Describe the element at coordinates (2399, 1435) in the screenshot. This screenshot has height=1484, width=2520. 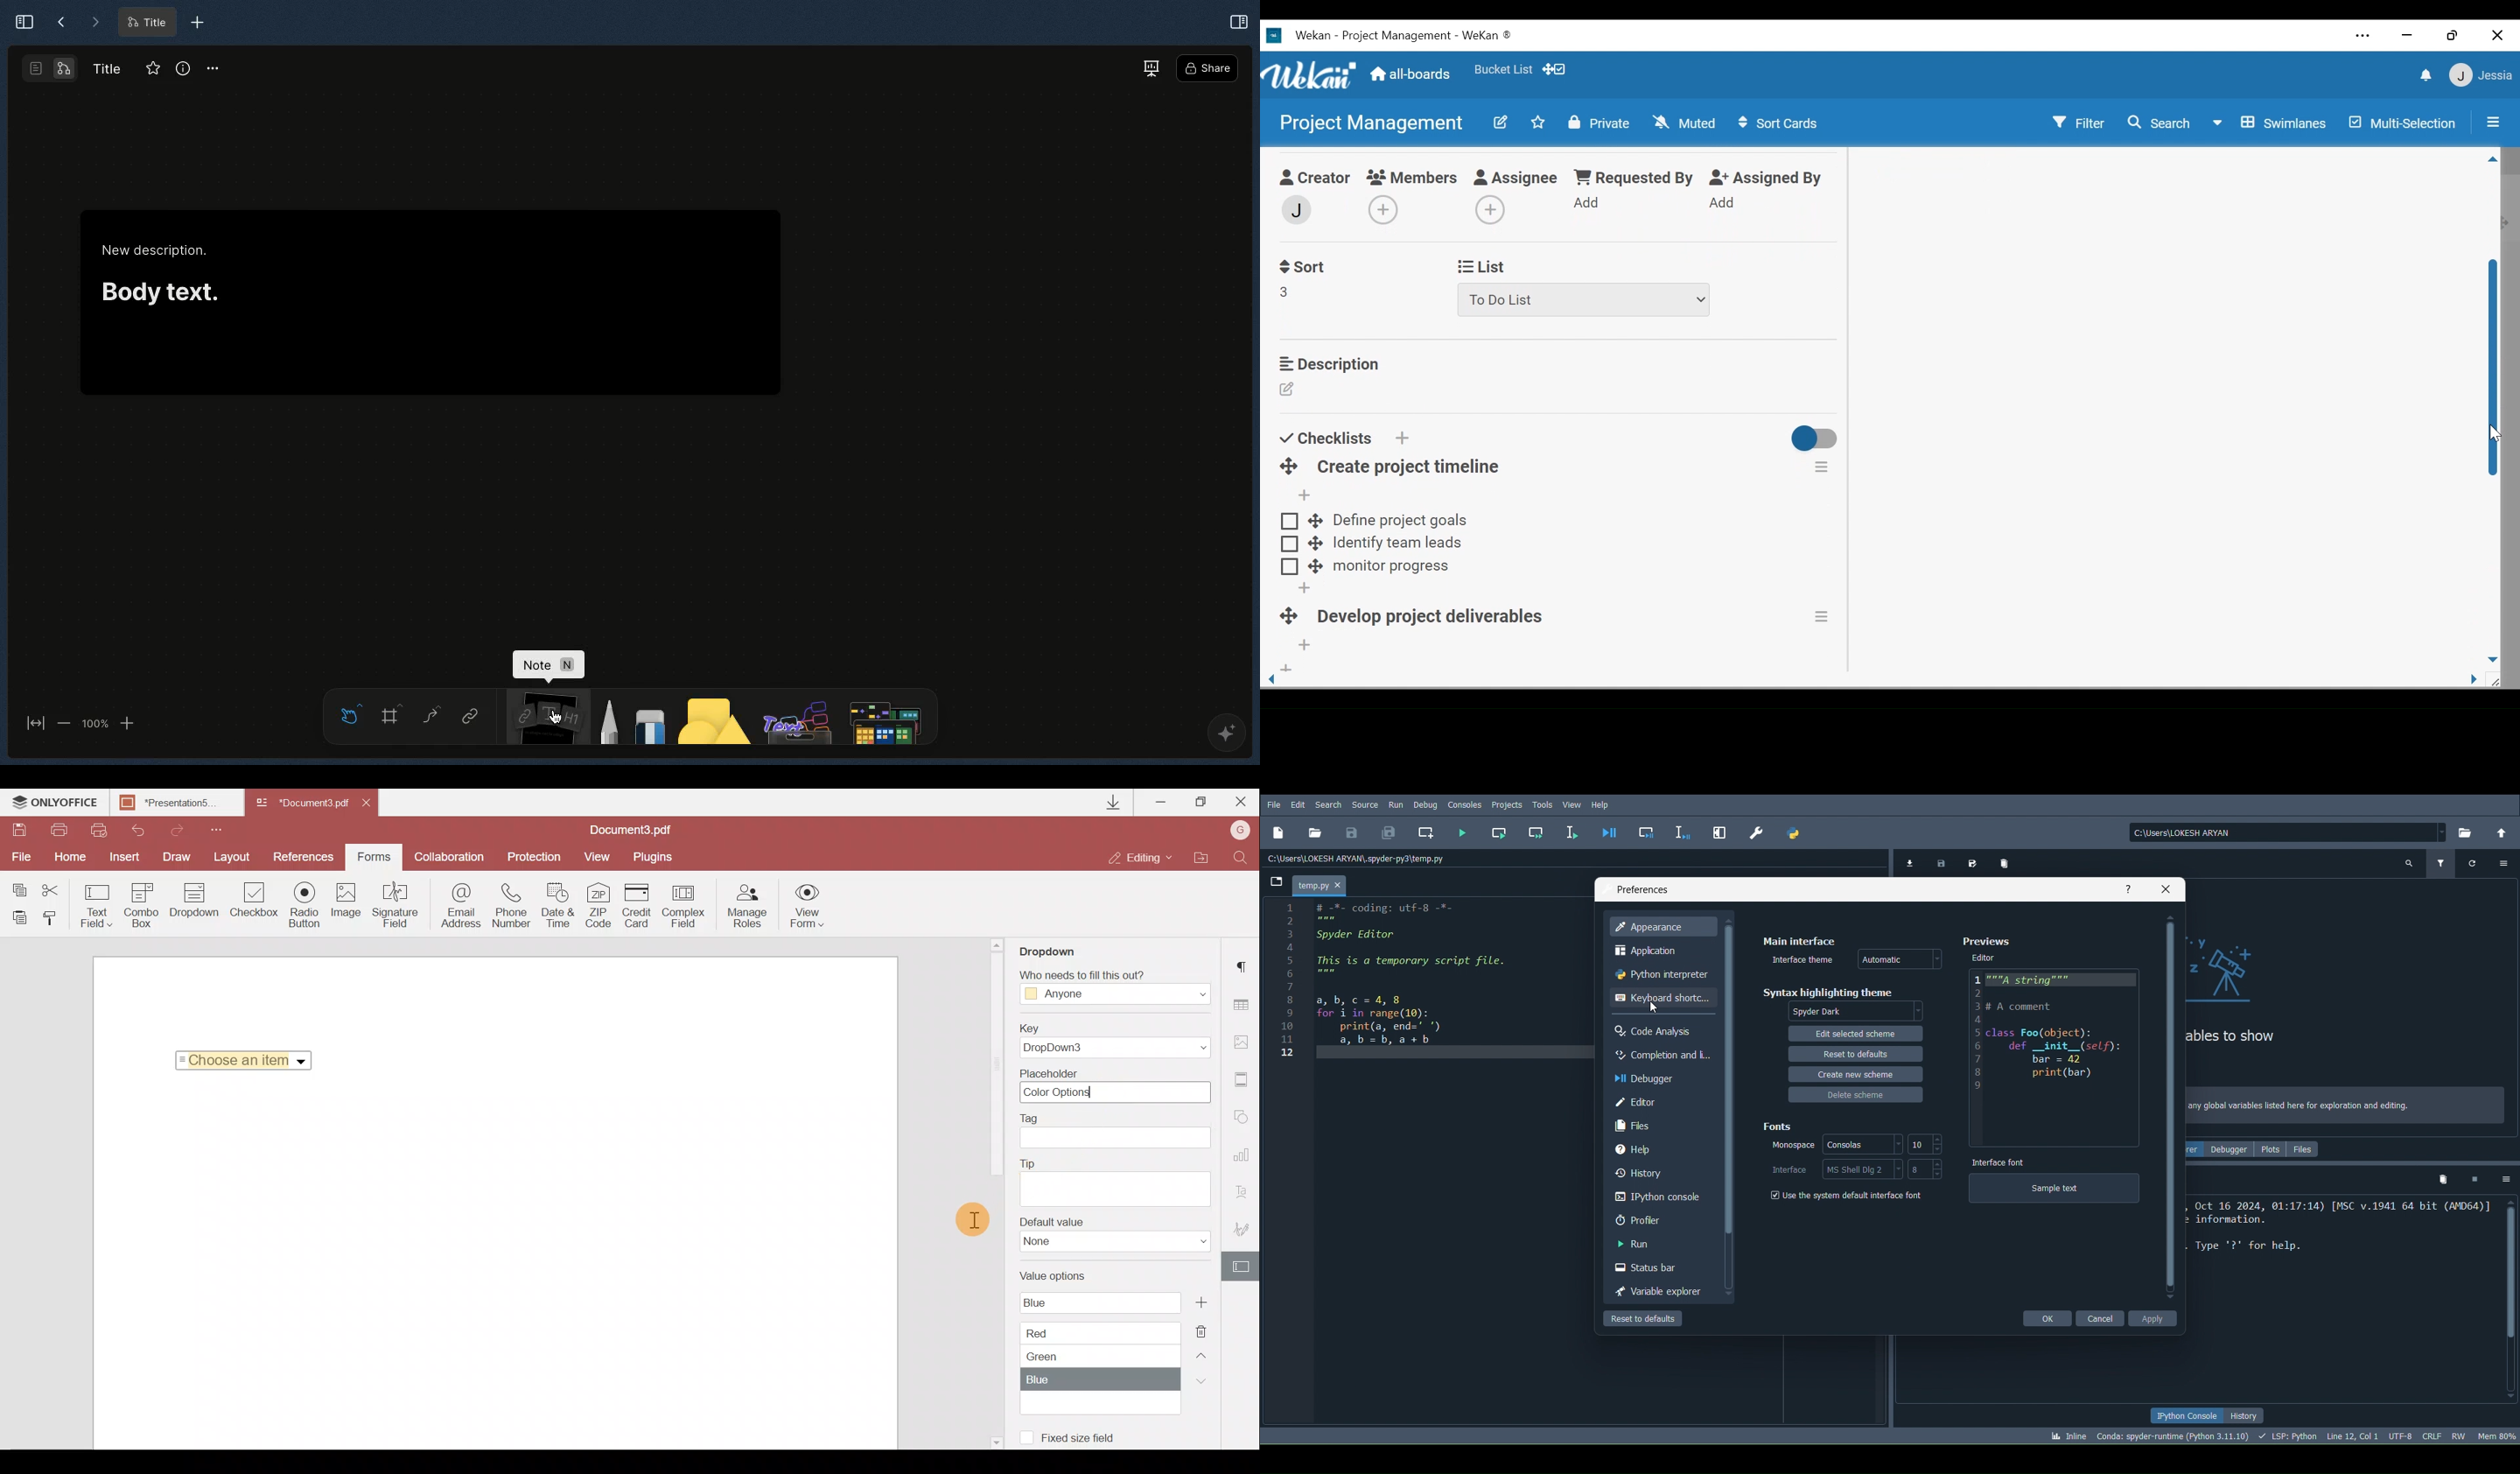
I see `Encoding` at that location.